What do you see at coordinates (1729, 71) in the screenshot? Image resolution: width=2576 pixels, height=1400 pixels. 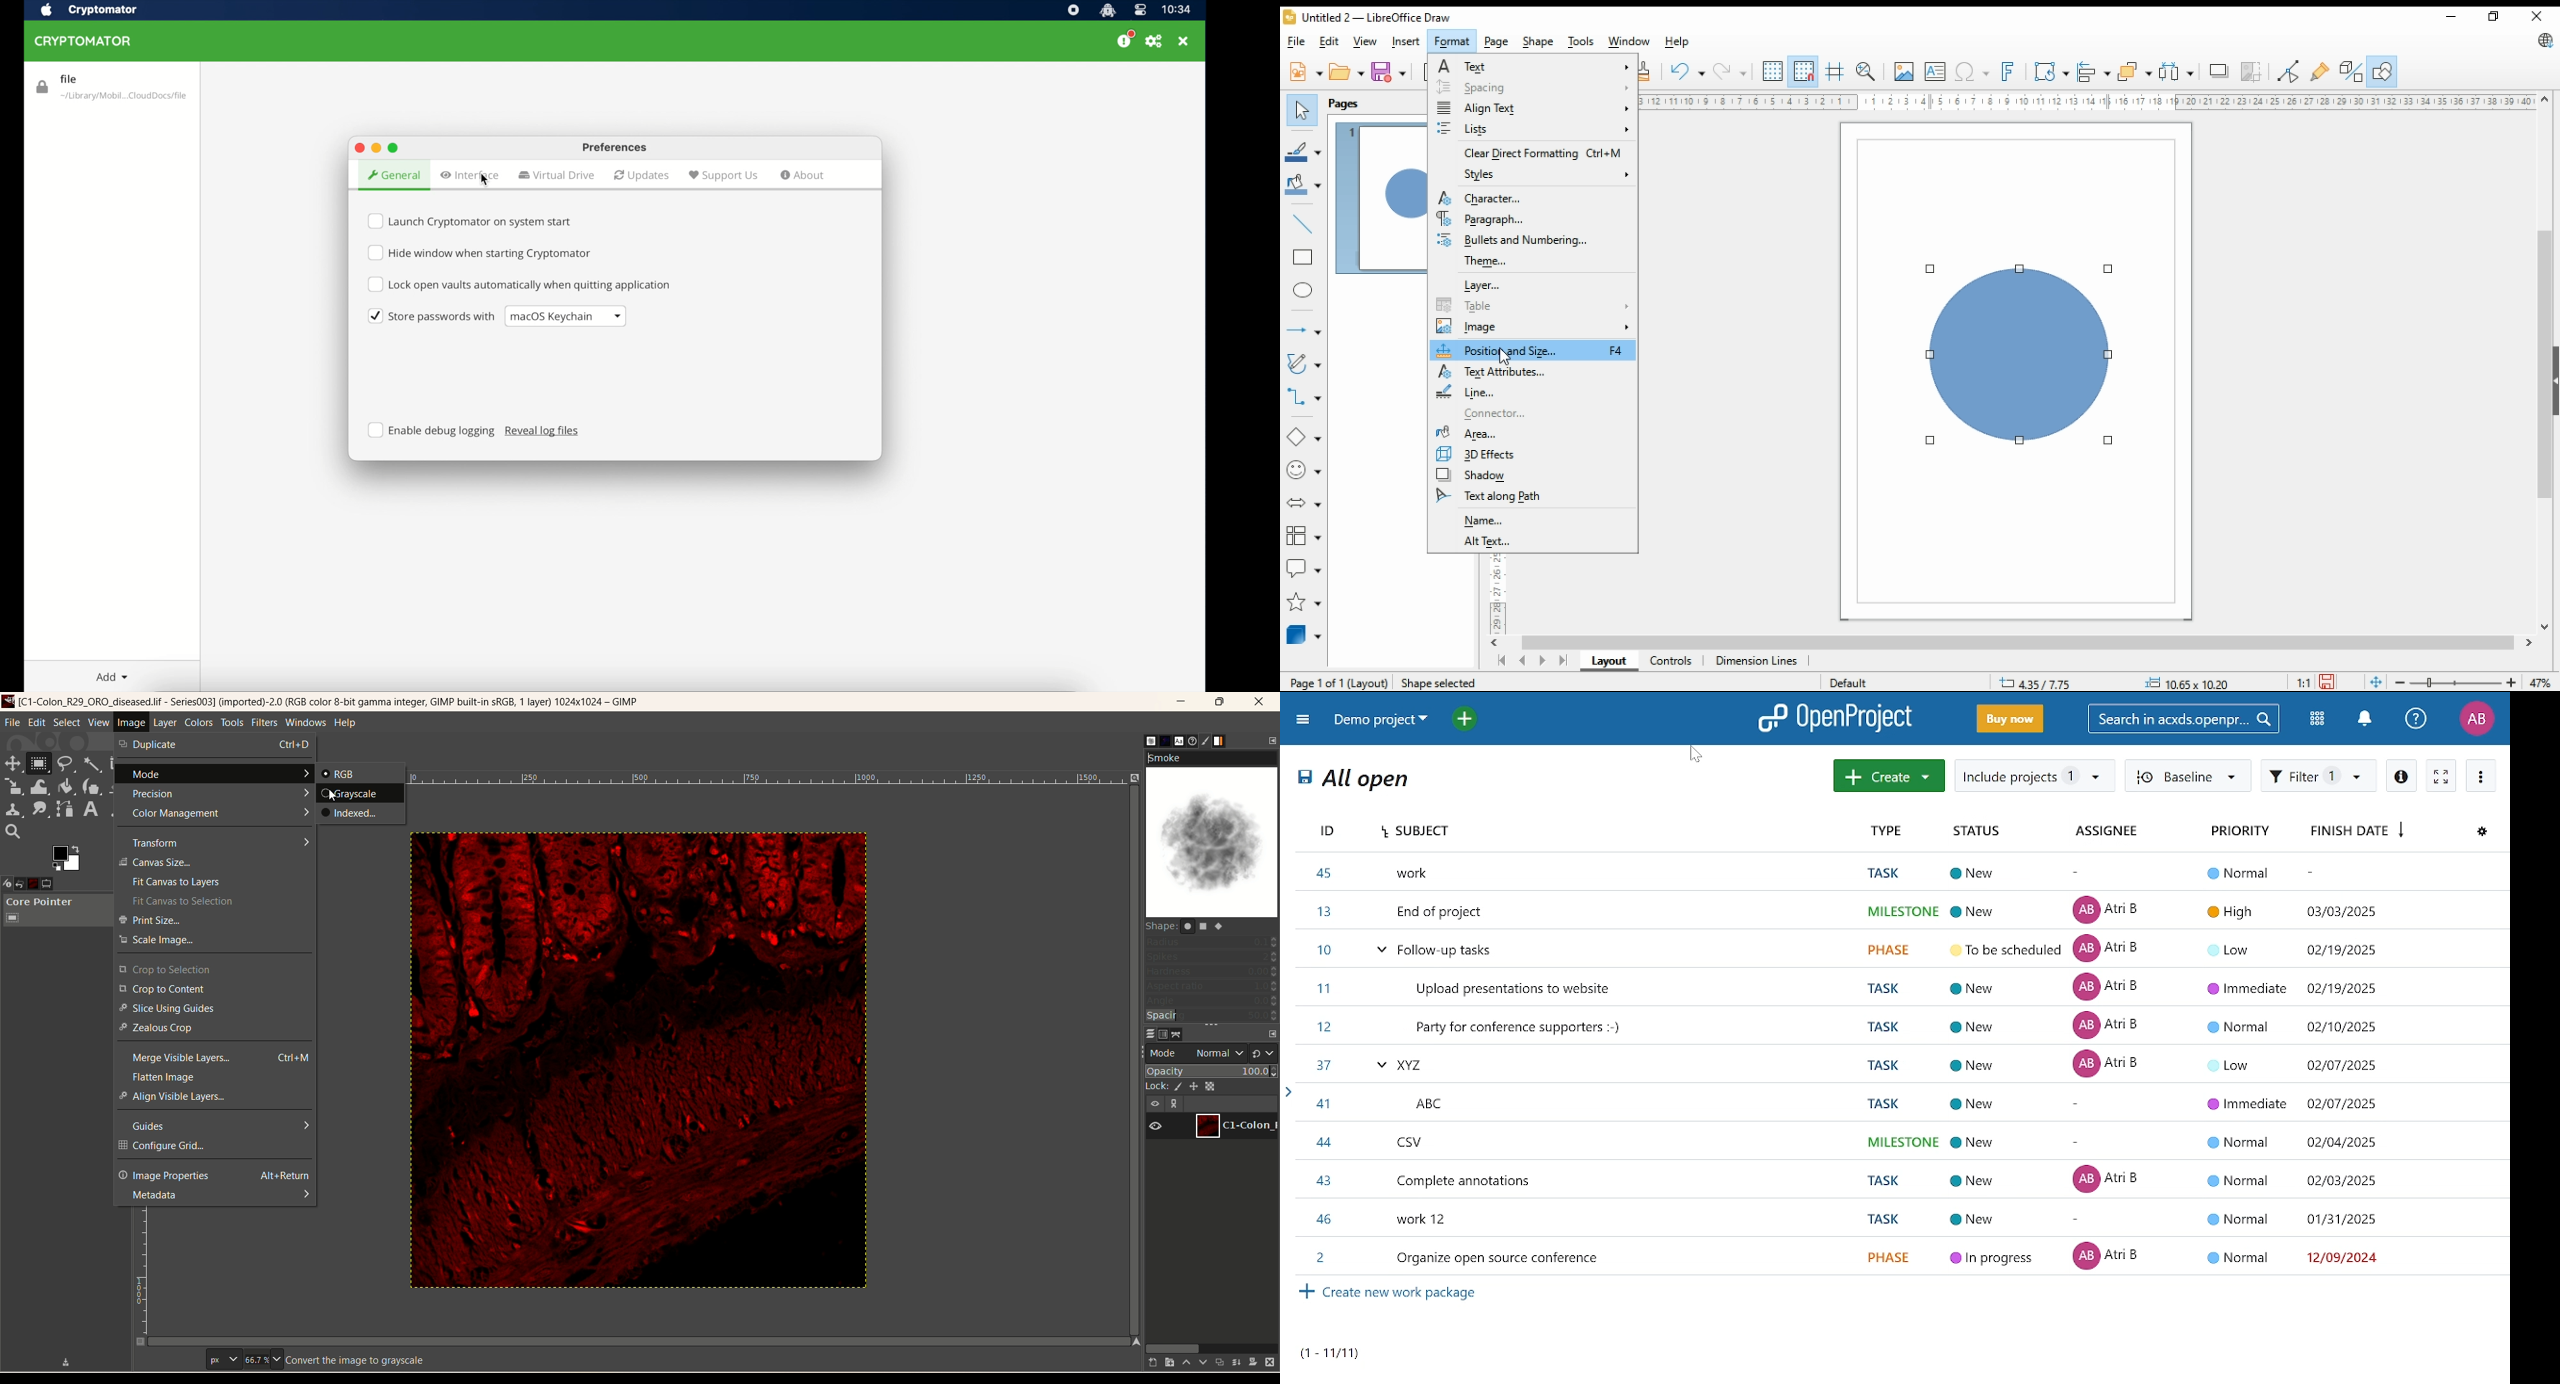 I see `redo` at bounding box center [1729, 71].